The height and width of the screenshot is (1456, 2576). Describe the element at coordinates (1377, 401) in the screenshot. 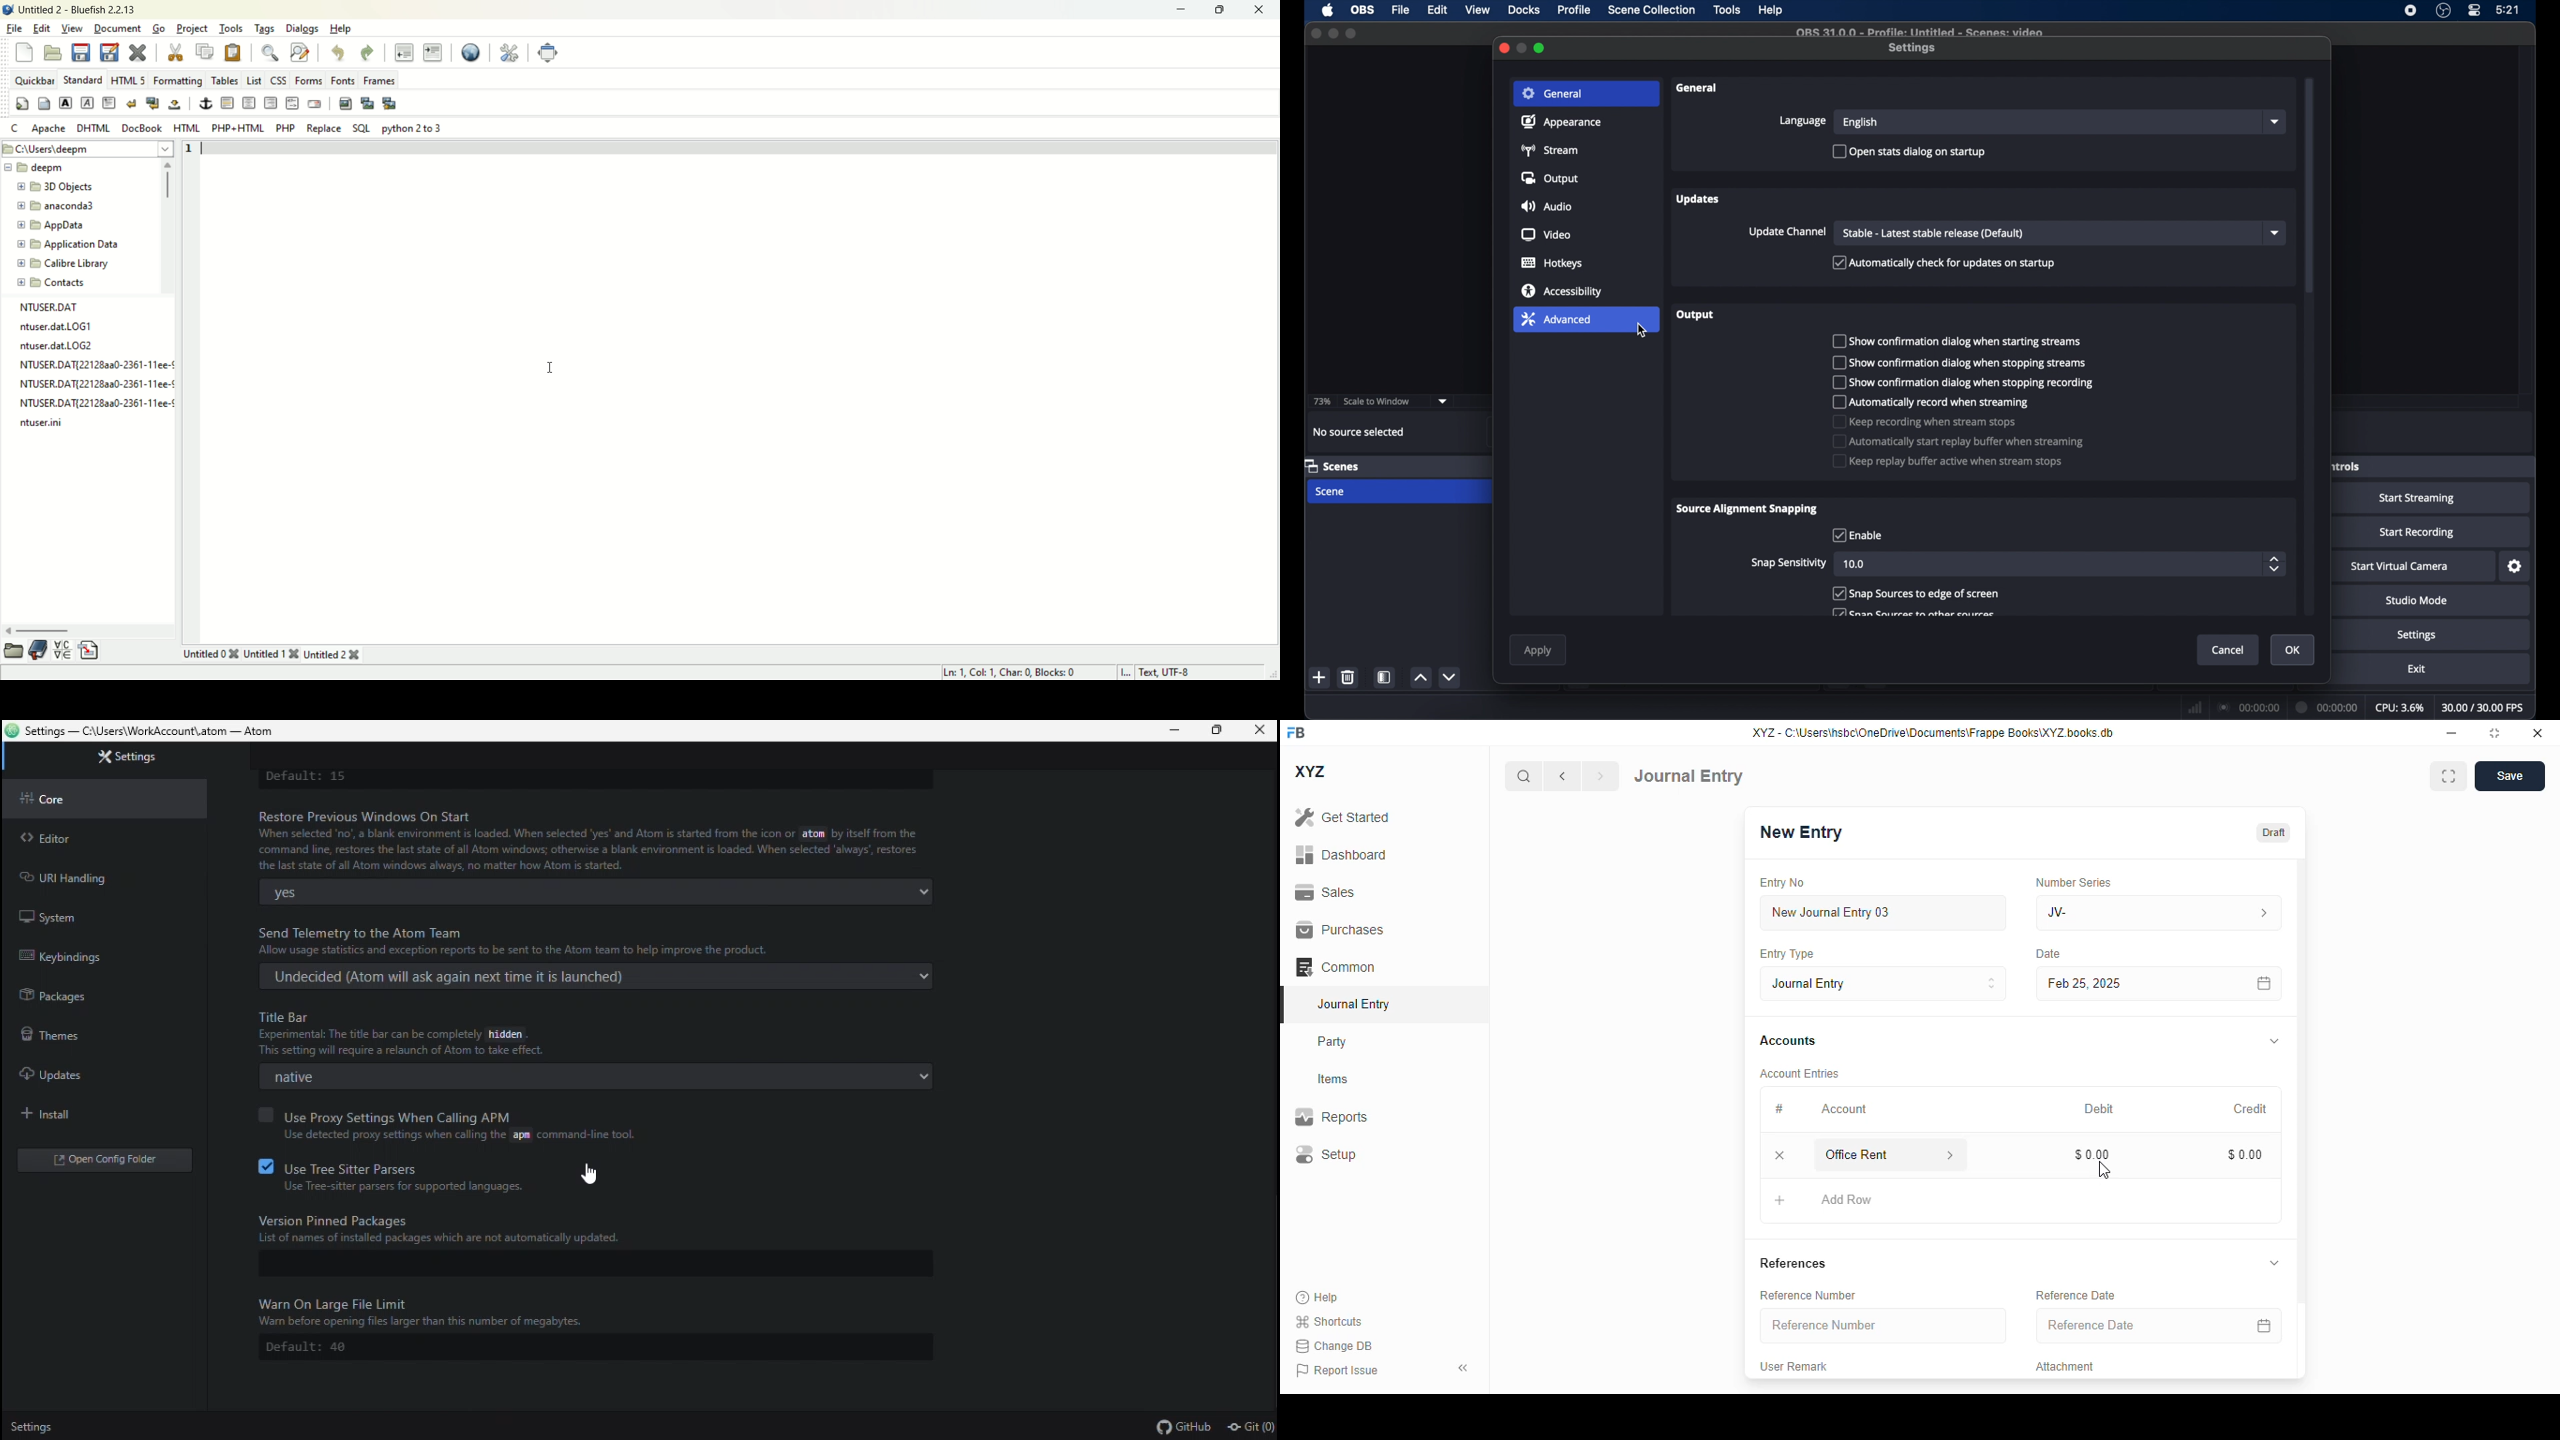

I see `scale to window` at that location.